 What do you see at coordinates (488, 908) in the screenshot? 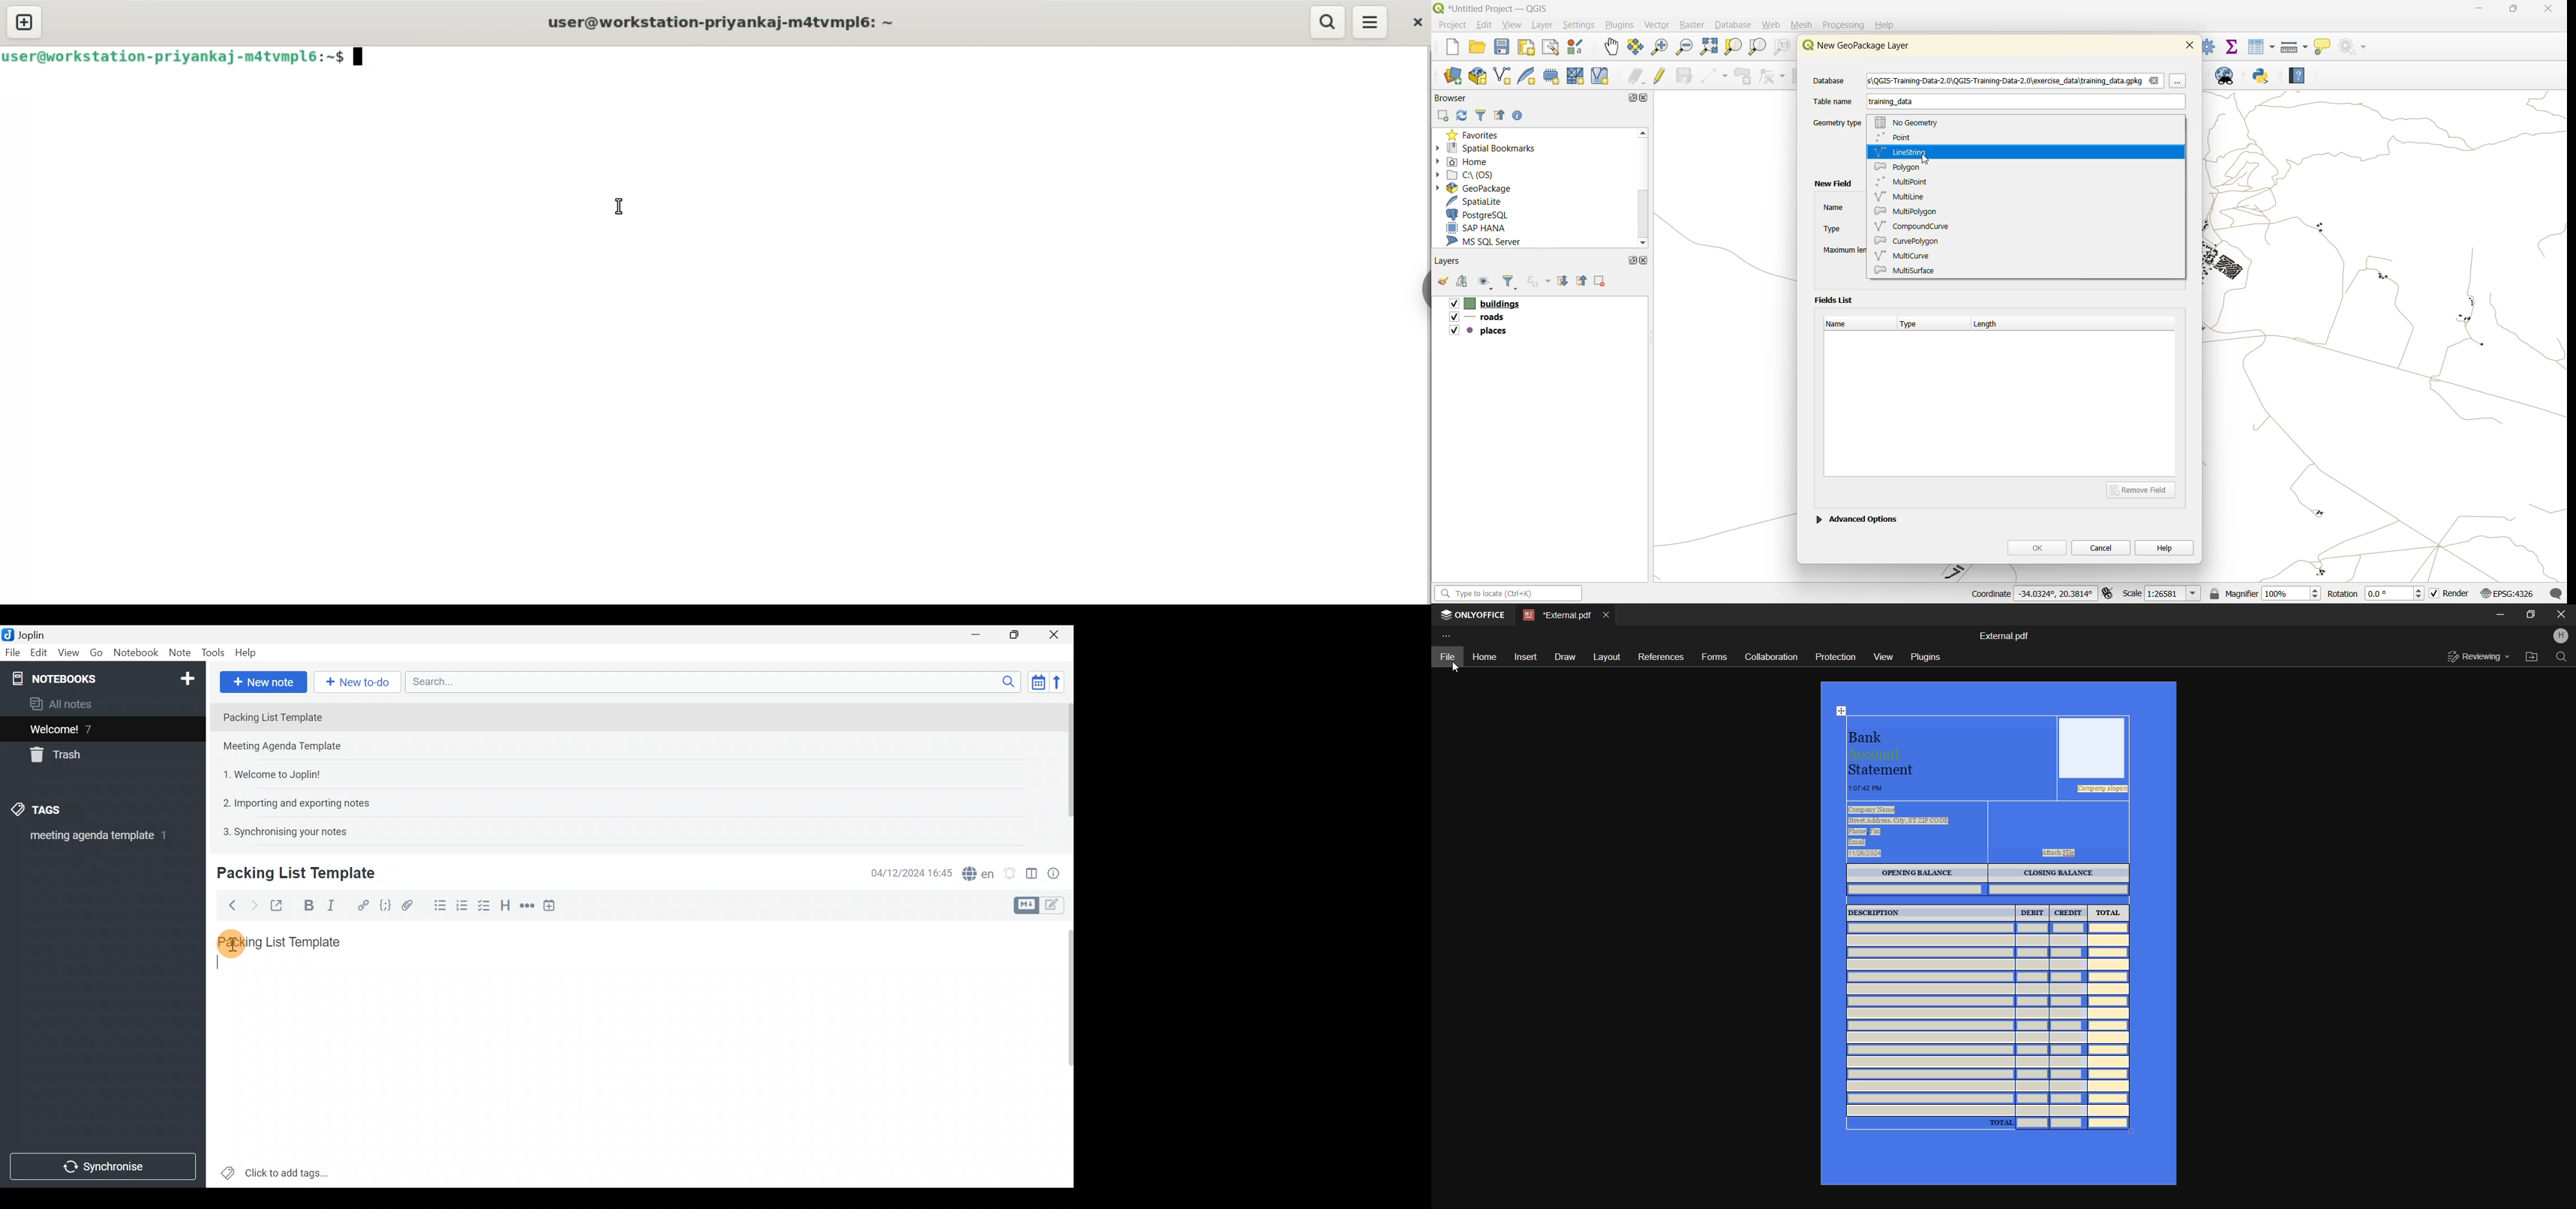
I see `Checkbox` at bounding box center [488, 908].